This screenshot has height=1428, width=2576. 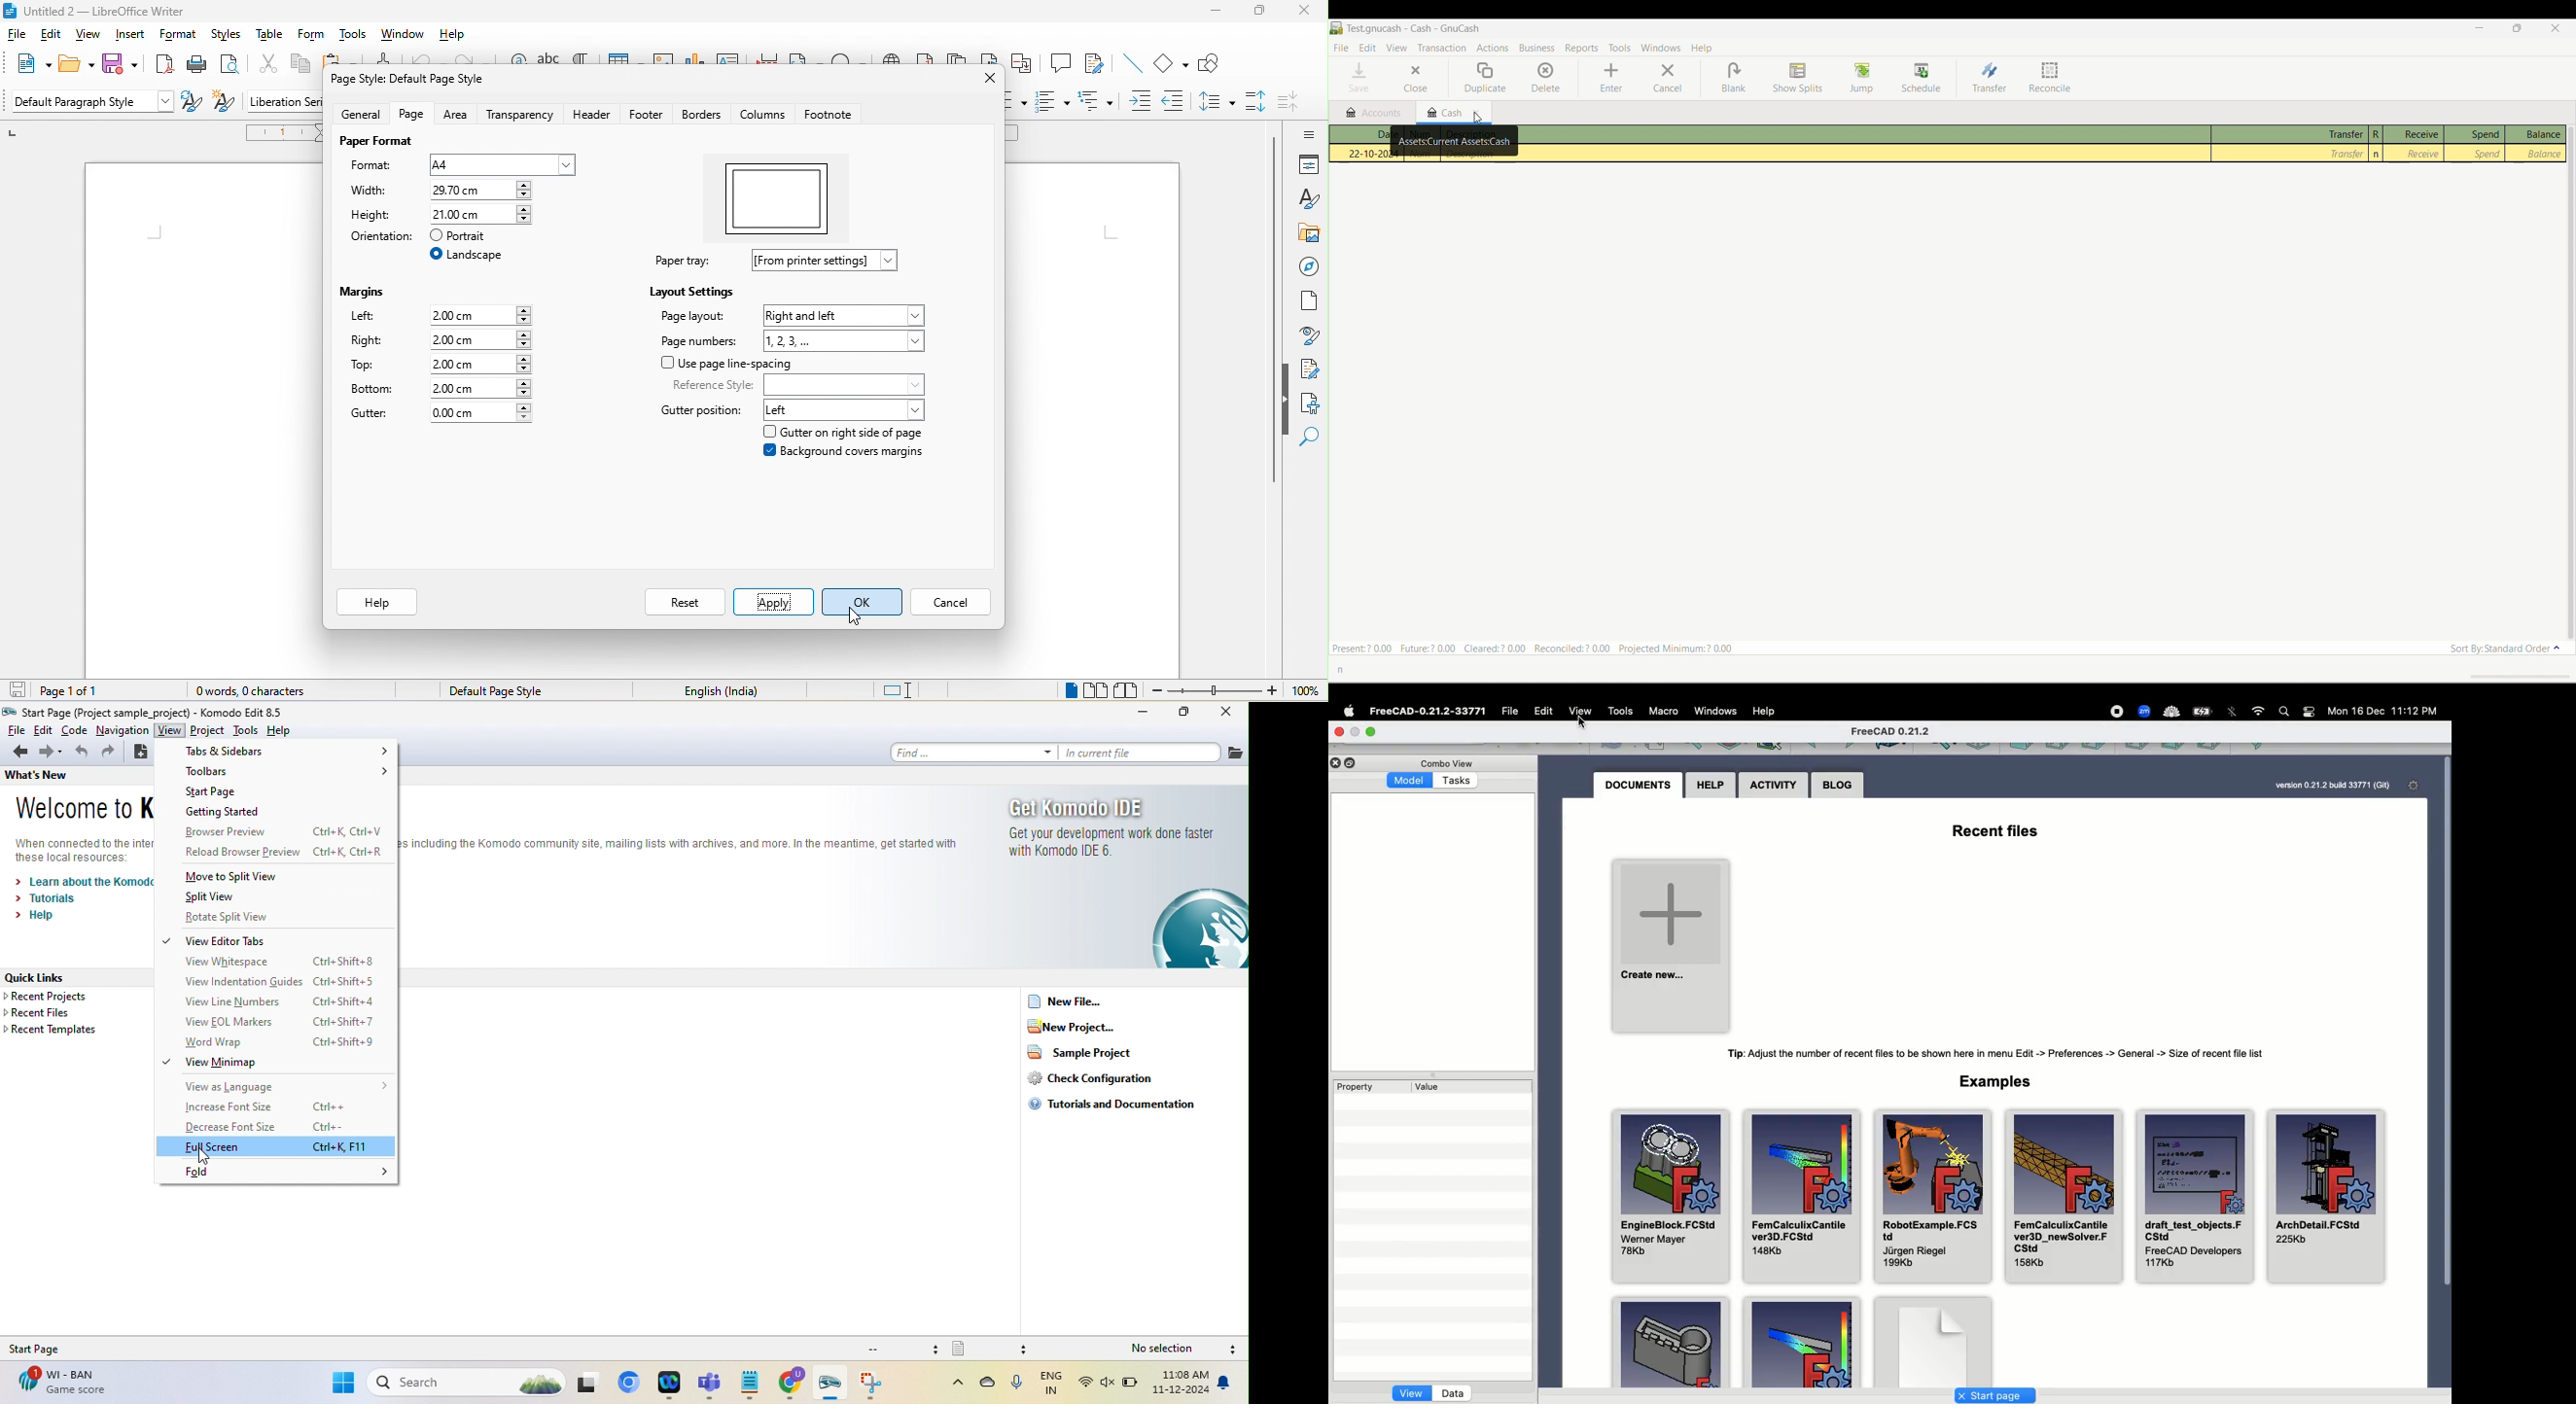 I want to click on 2.00 cm, so click(x=481, y=362).